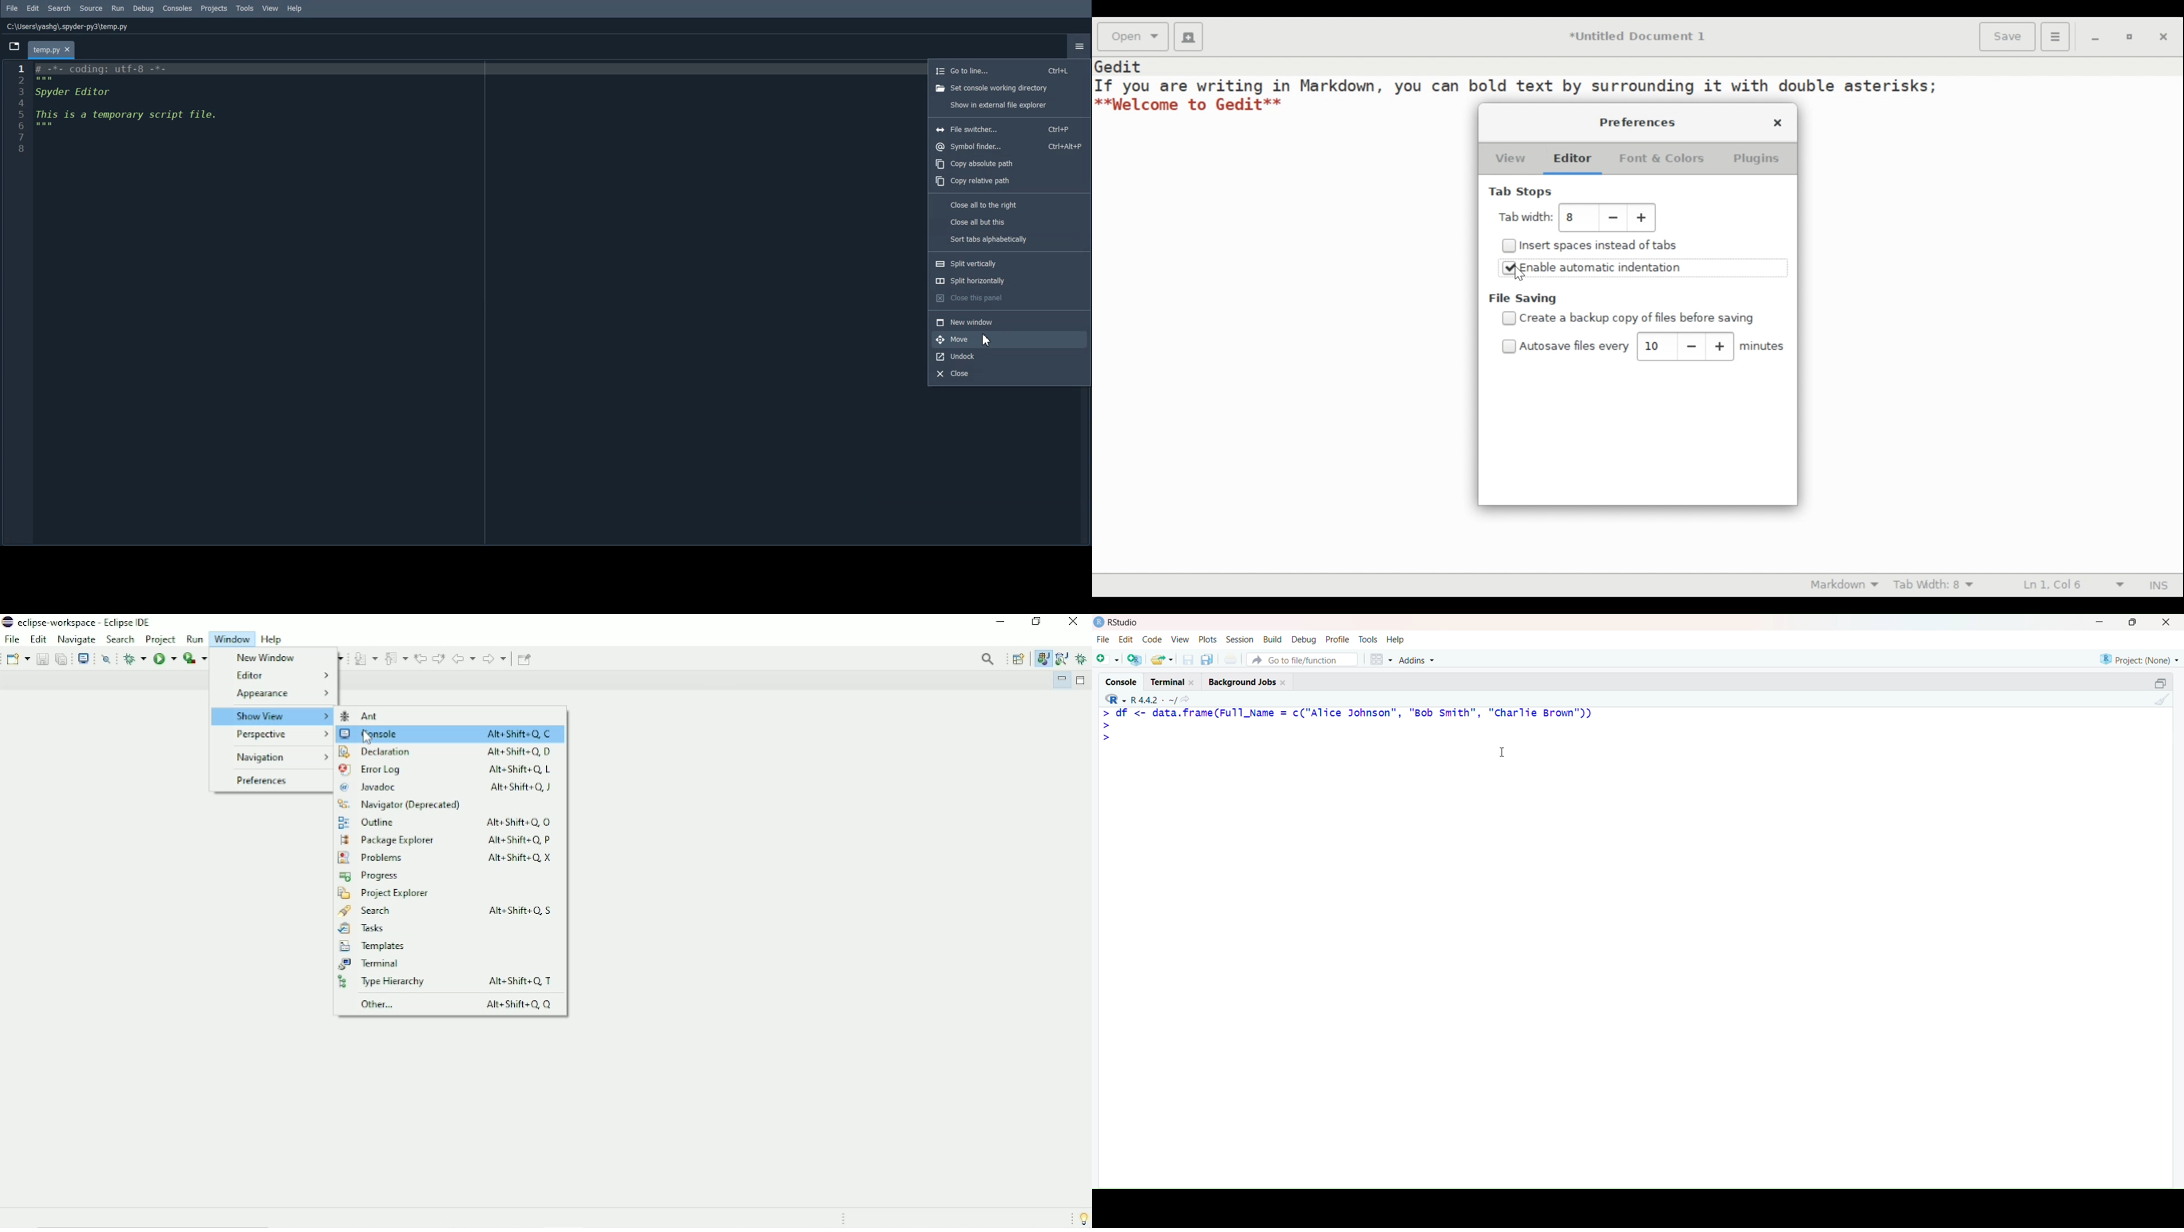 The image size is (2184, 1232). I want to click on Run, so click(117, 8).